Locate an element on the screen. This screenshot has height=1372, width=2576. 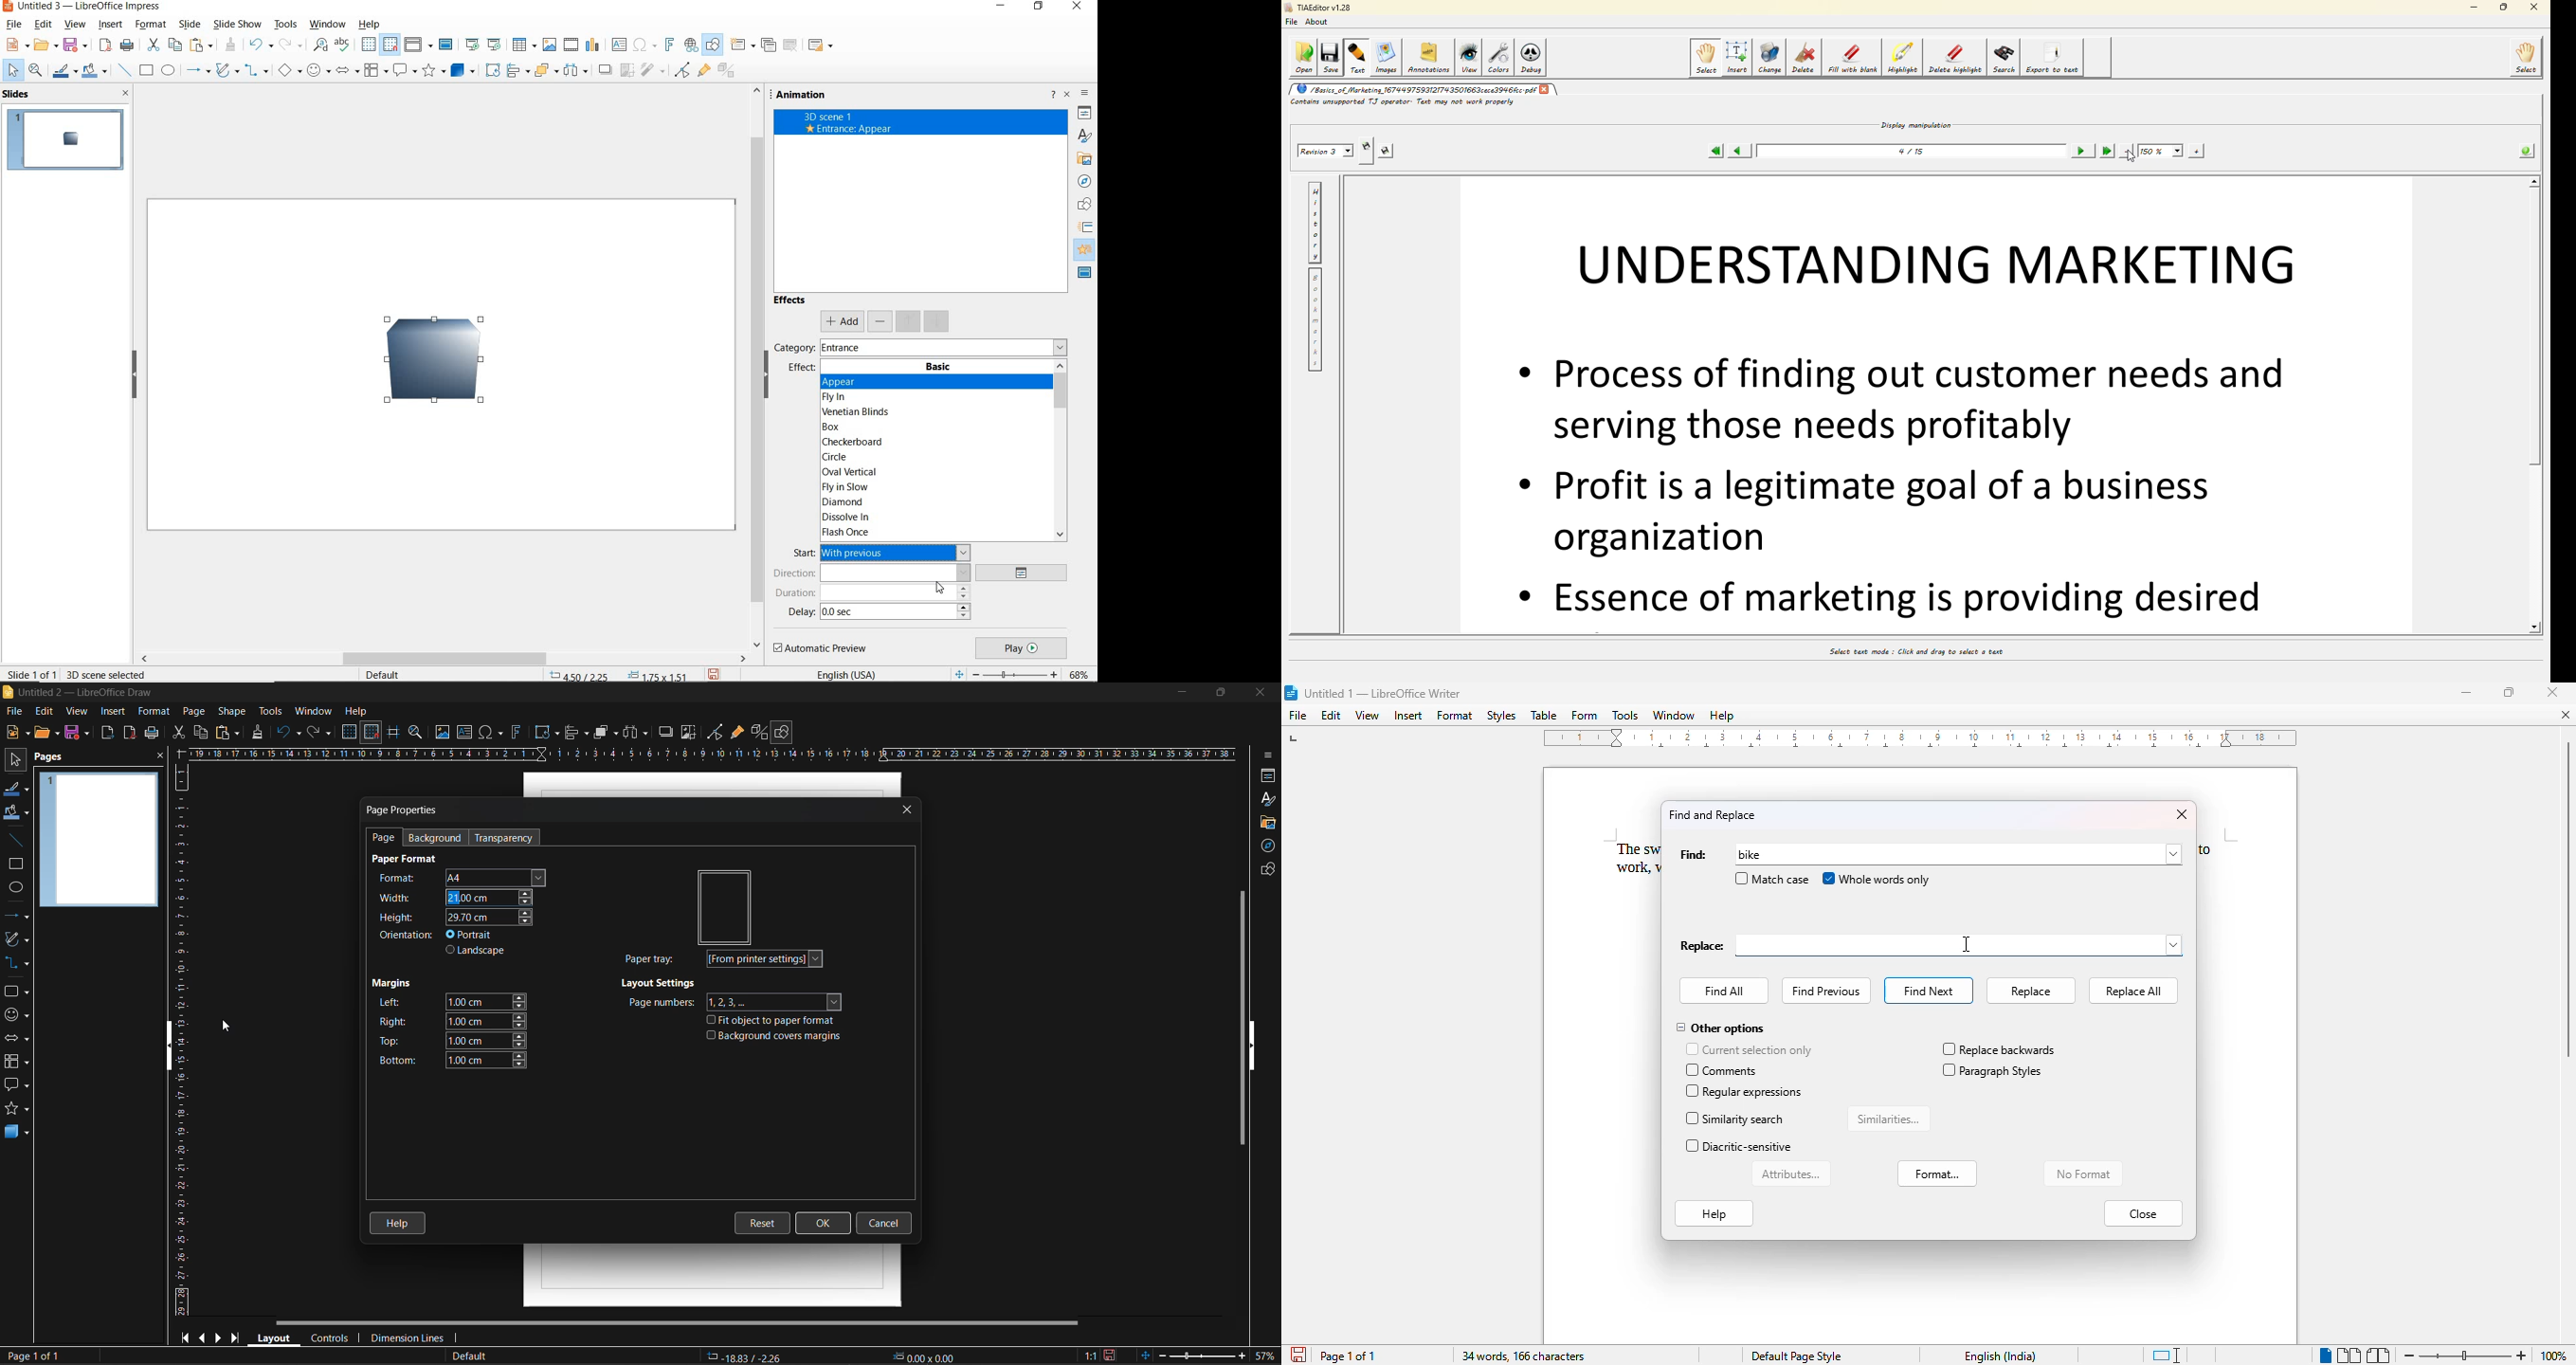
page is located at coordinates (385, 839).